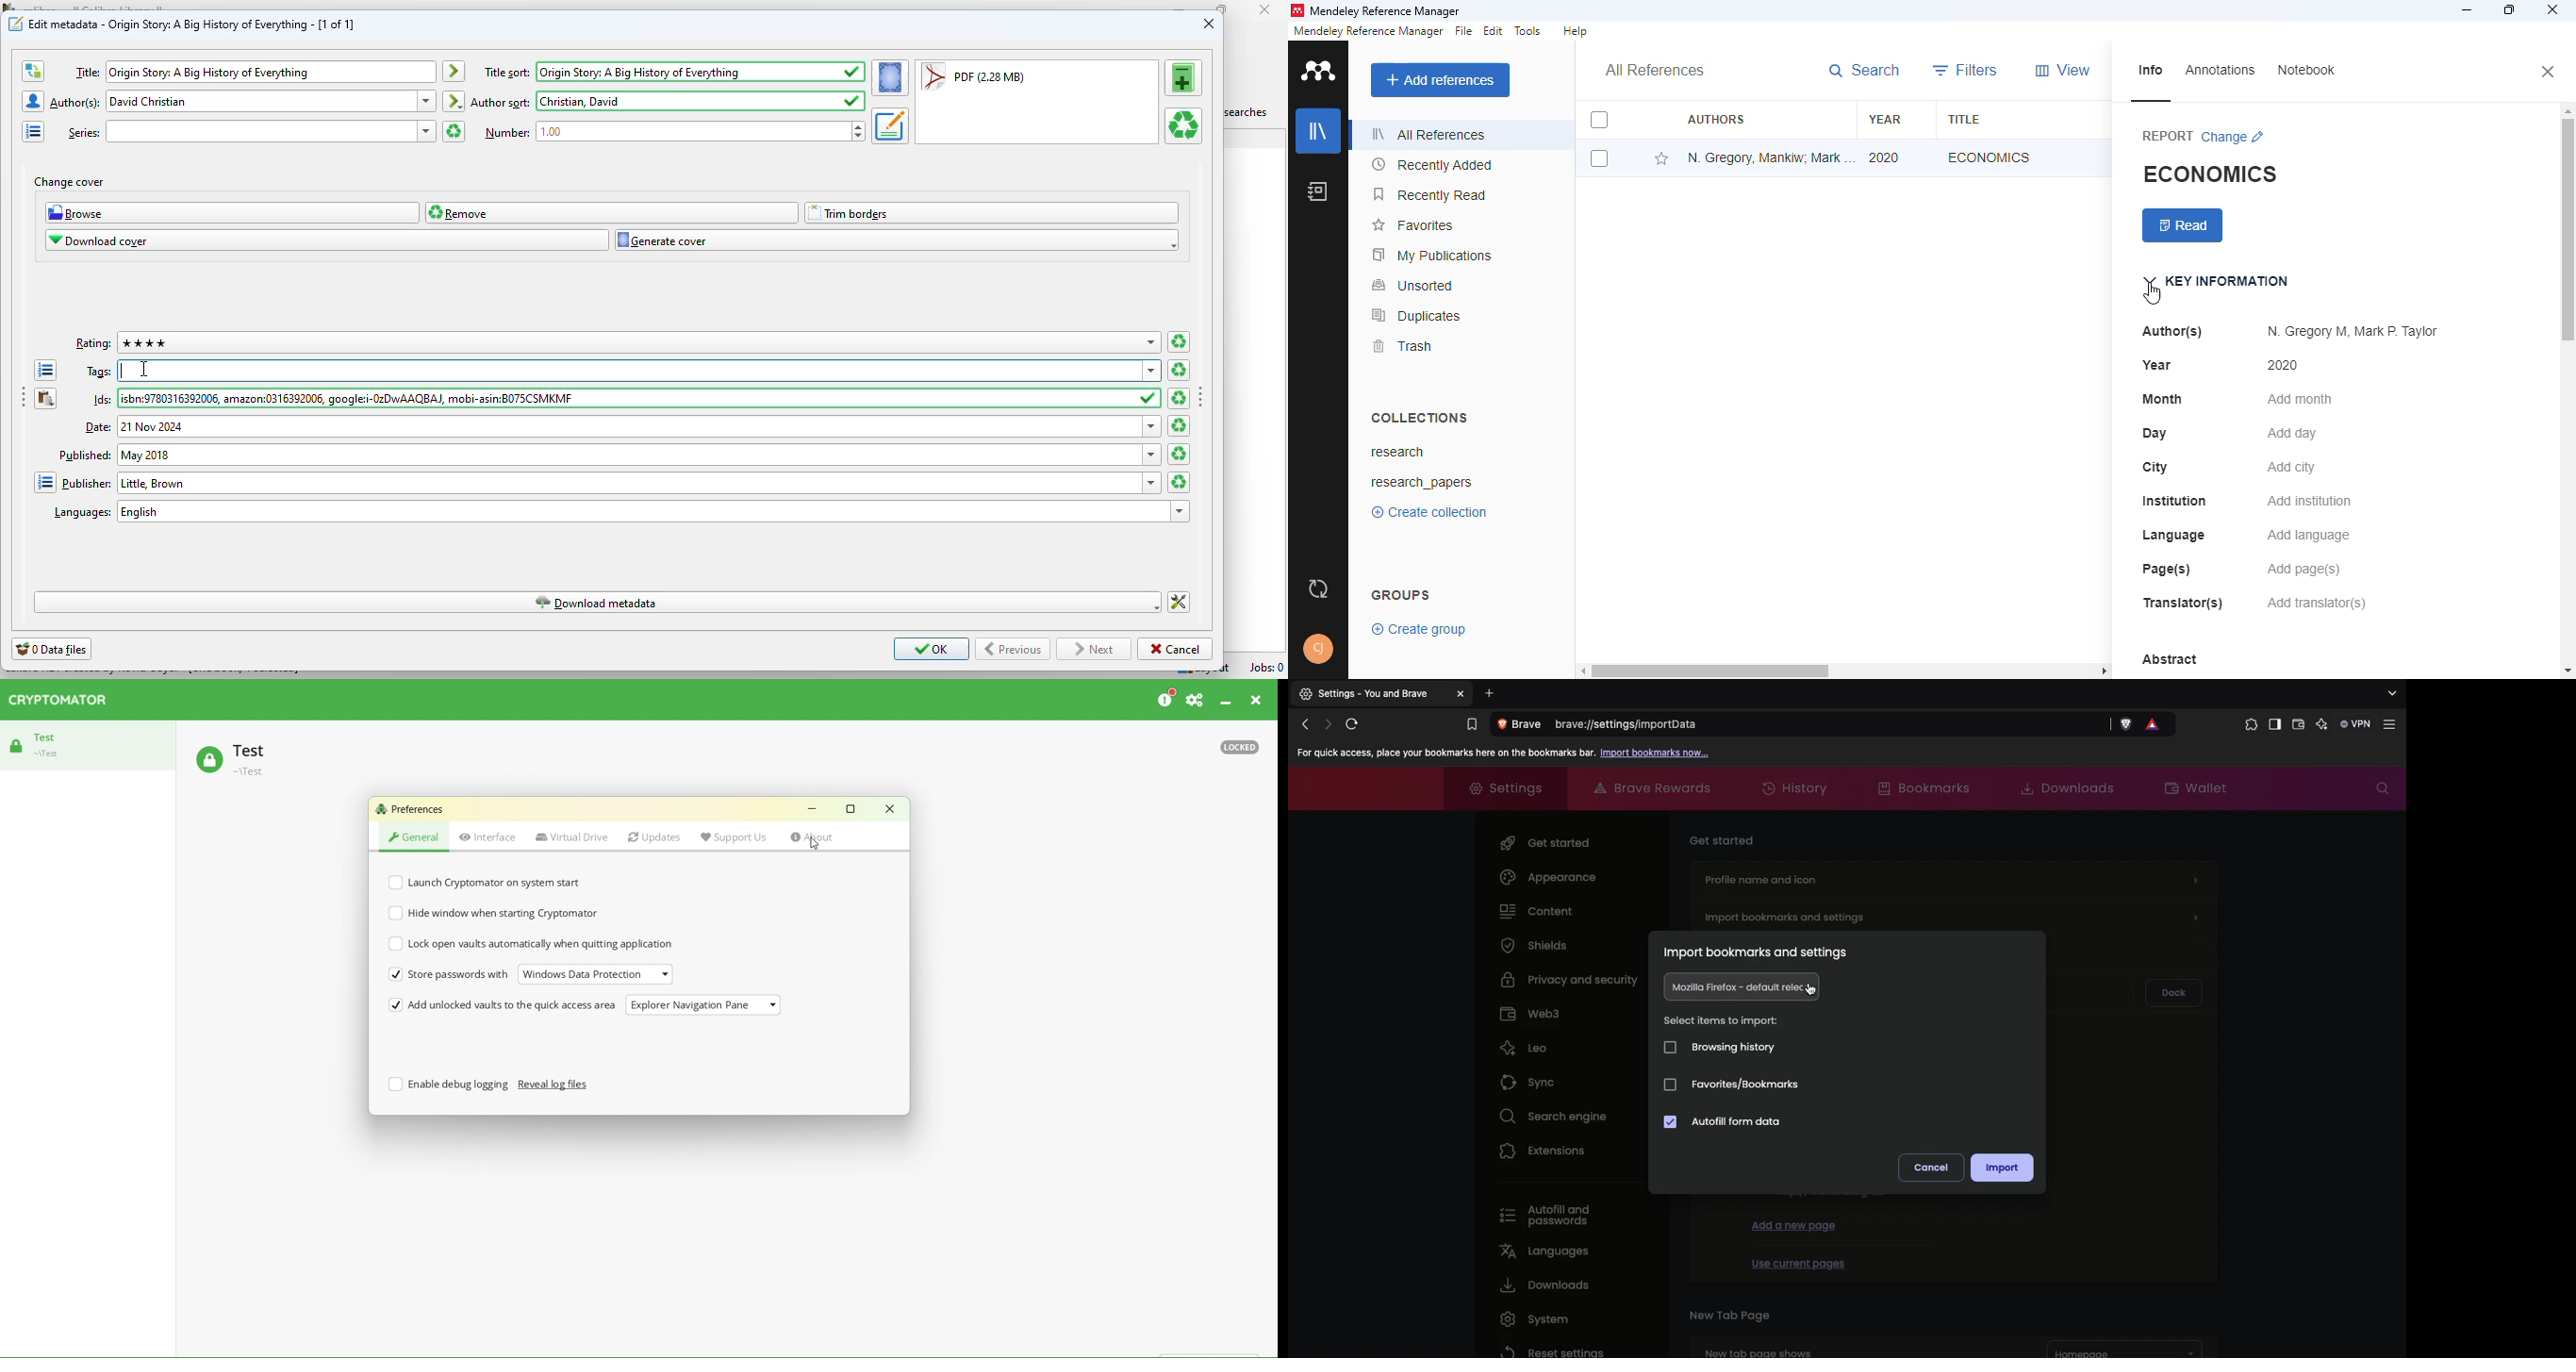 The image size is (2576, 1372). I want to click on change cover, so click(69, 182).